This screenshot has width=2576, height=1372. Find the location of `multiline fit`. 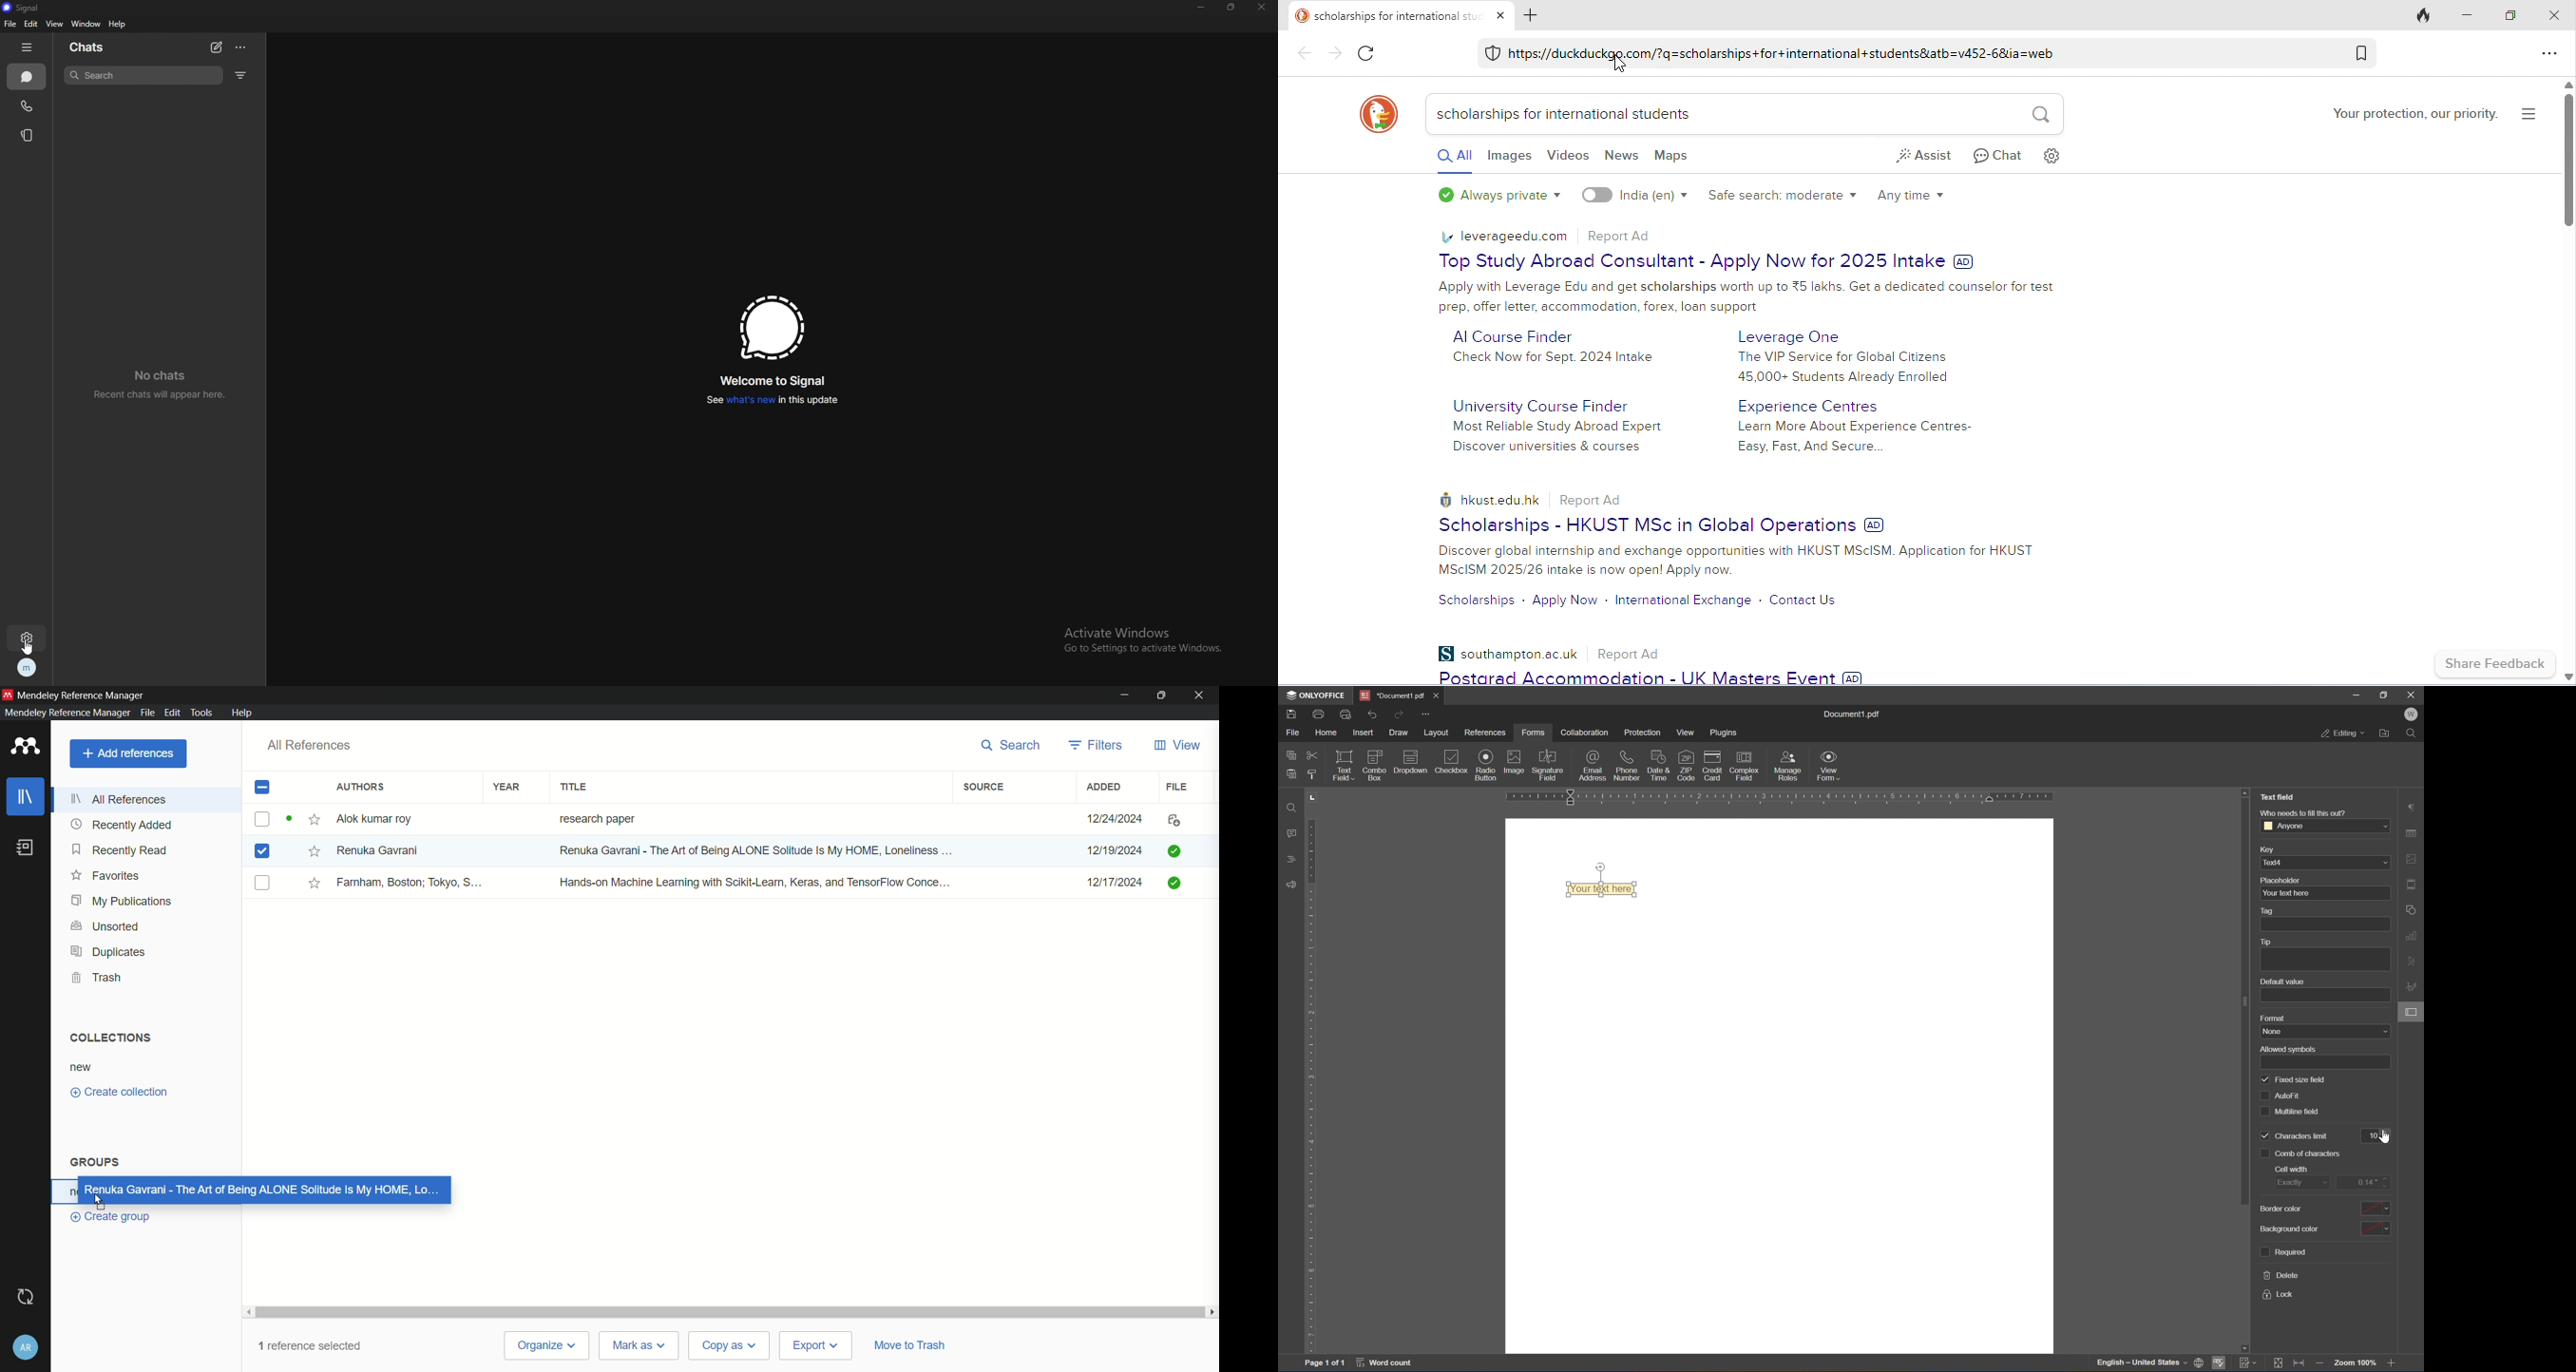

multiline fit is located at coordinates (2305, 1112).